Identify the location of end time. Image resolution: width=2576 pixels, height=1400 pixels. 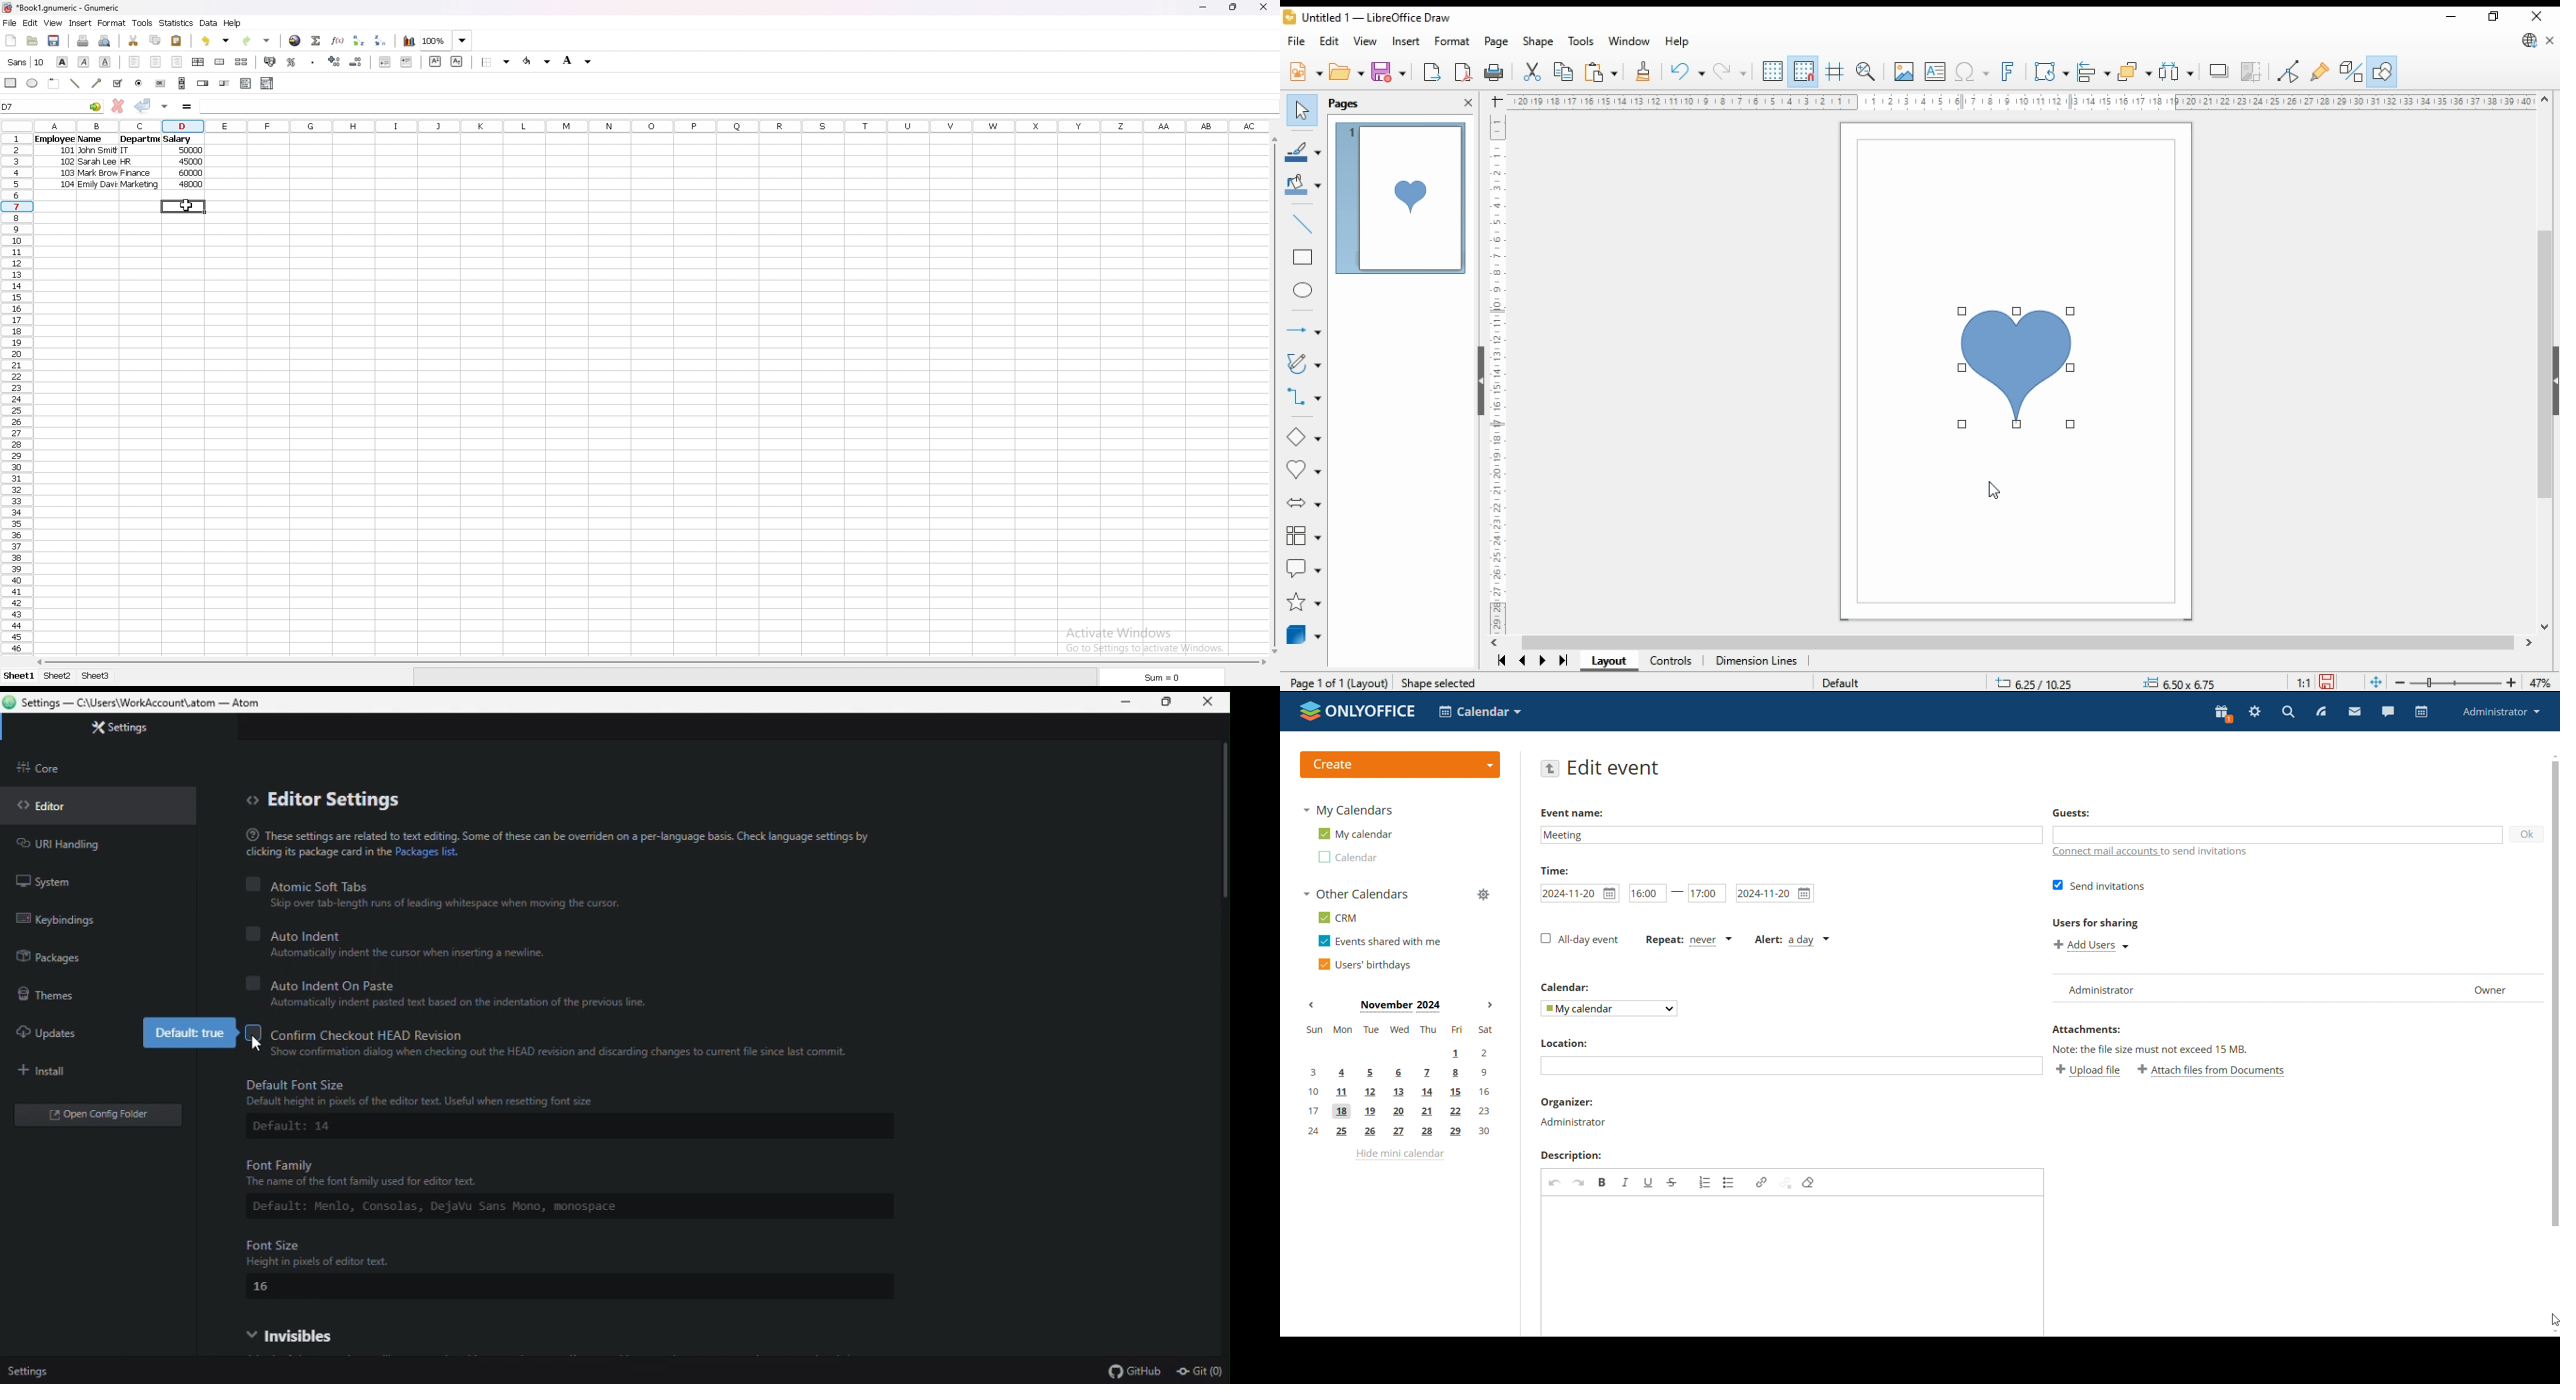
(1707, 893).